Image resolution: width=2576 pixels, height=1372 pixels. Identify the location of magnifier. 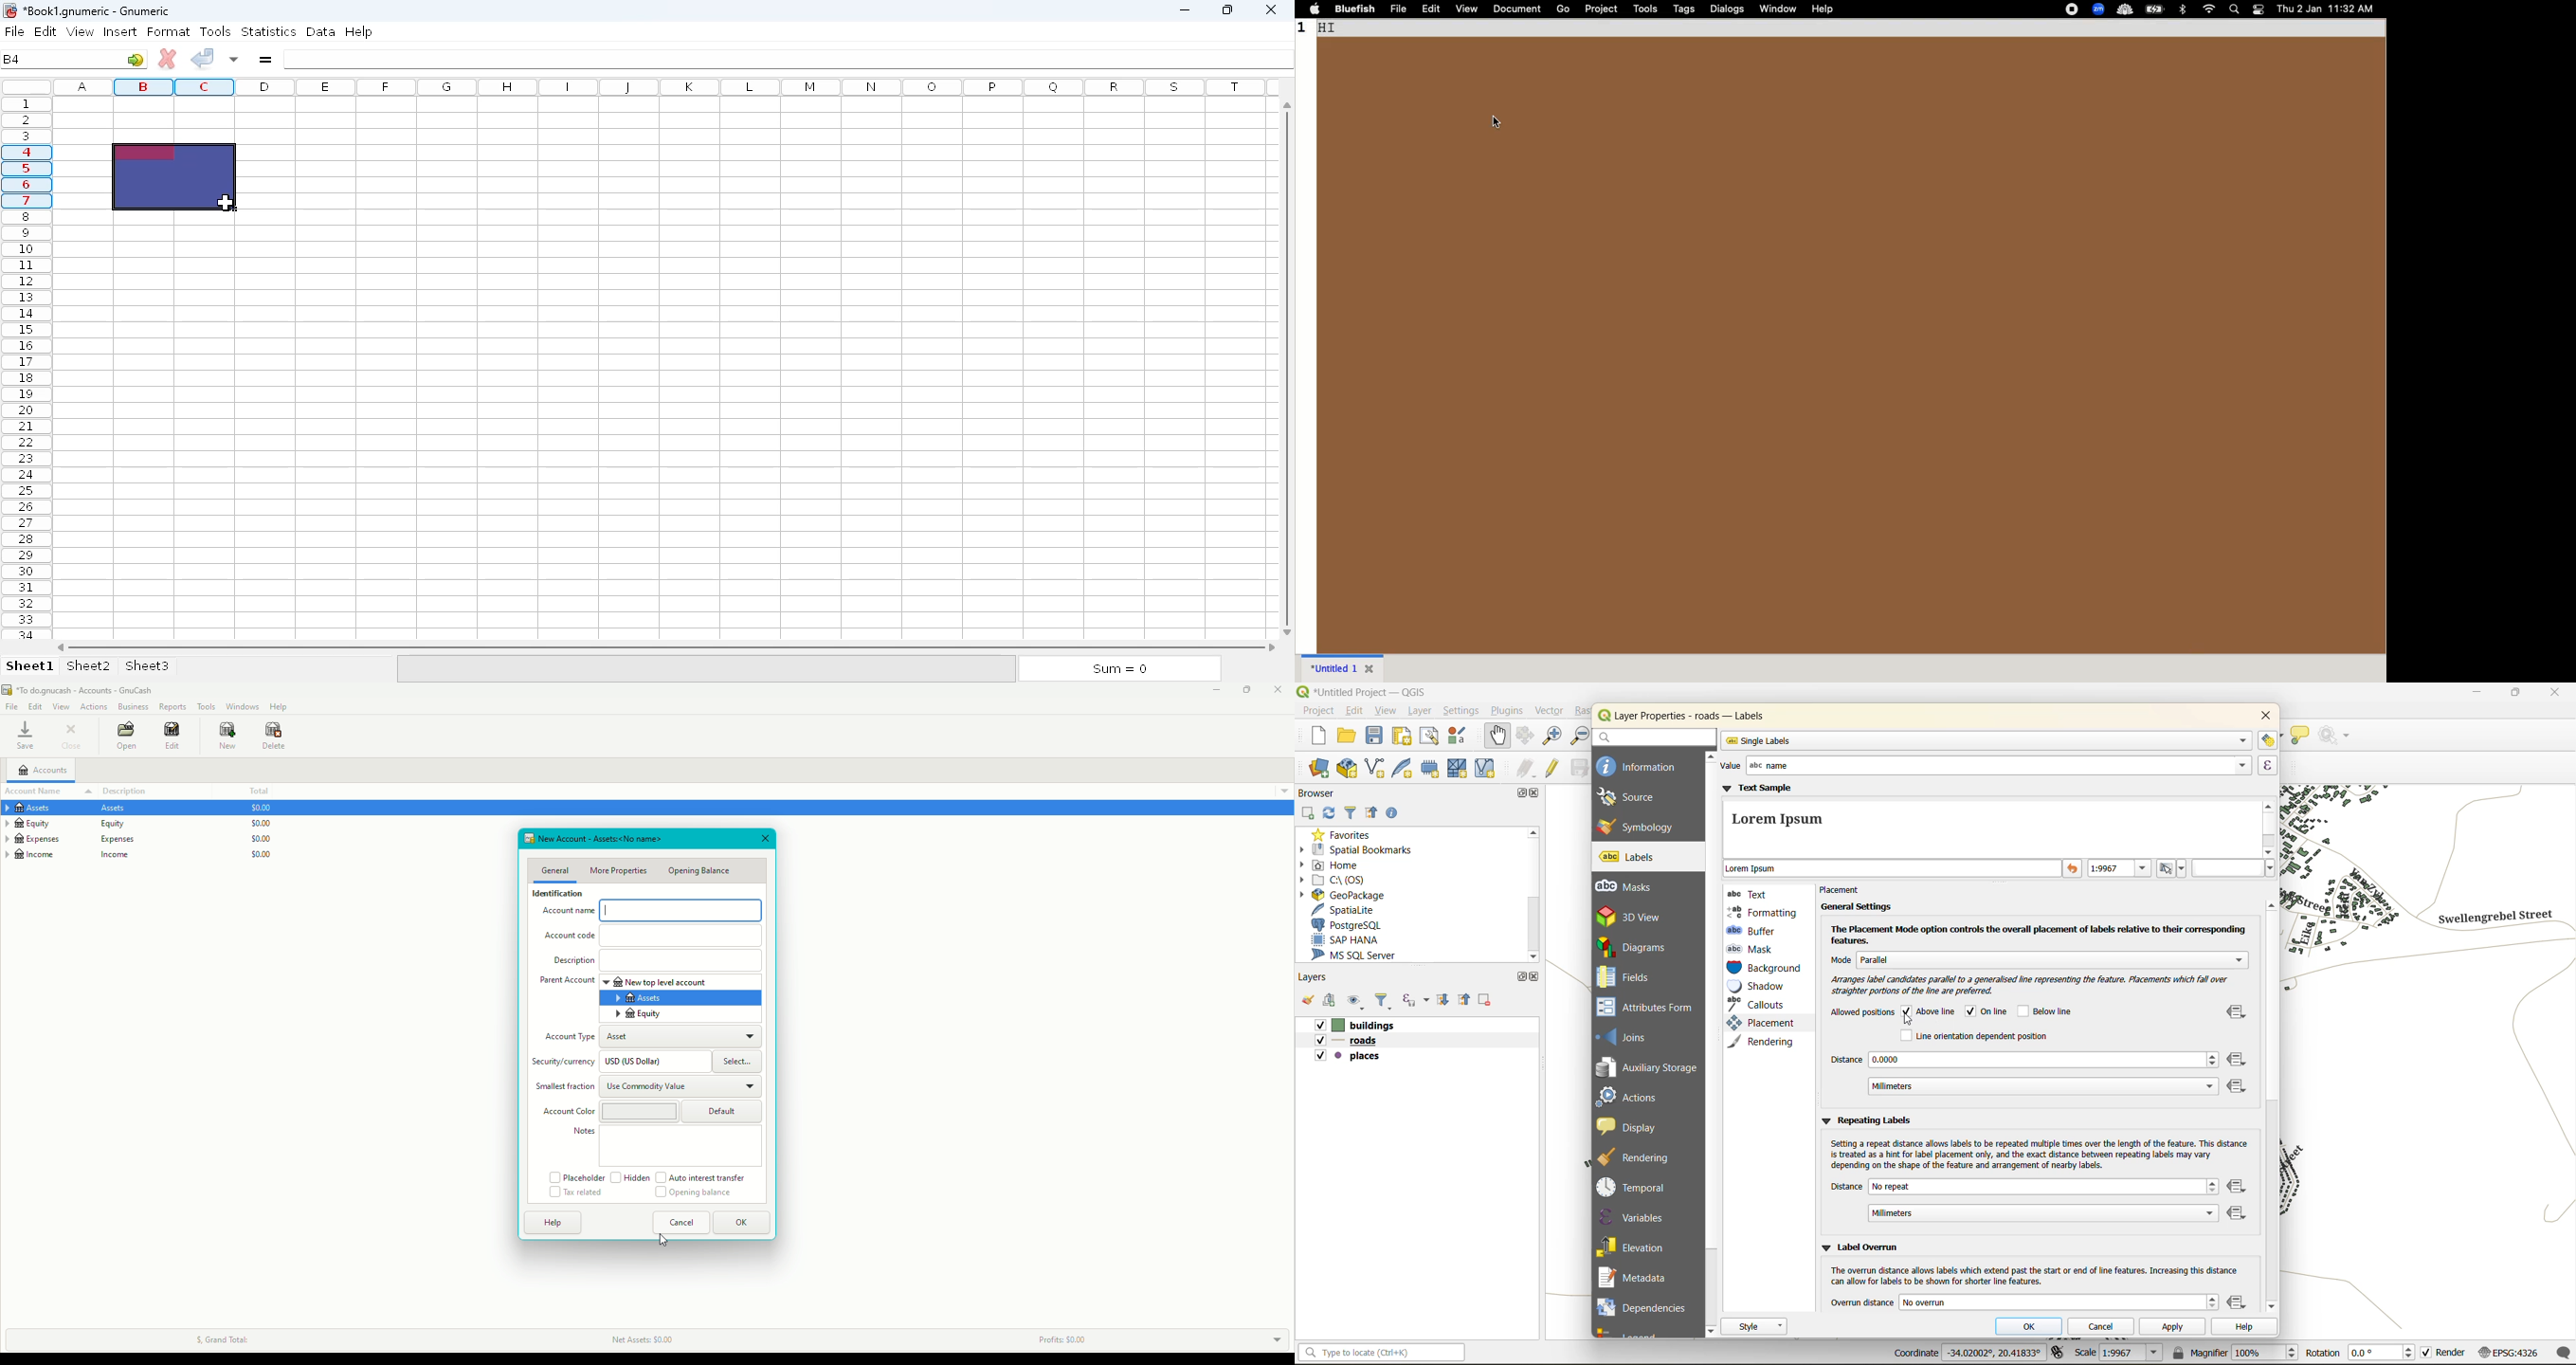
(2234, 1352).